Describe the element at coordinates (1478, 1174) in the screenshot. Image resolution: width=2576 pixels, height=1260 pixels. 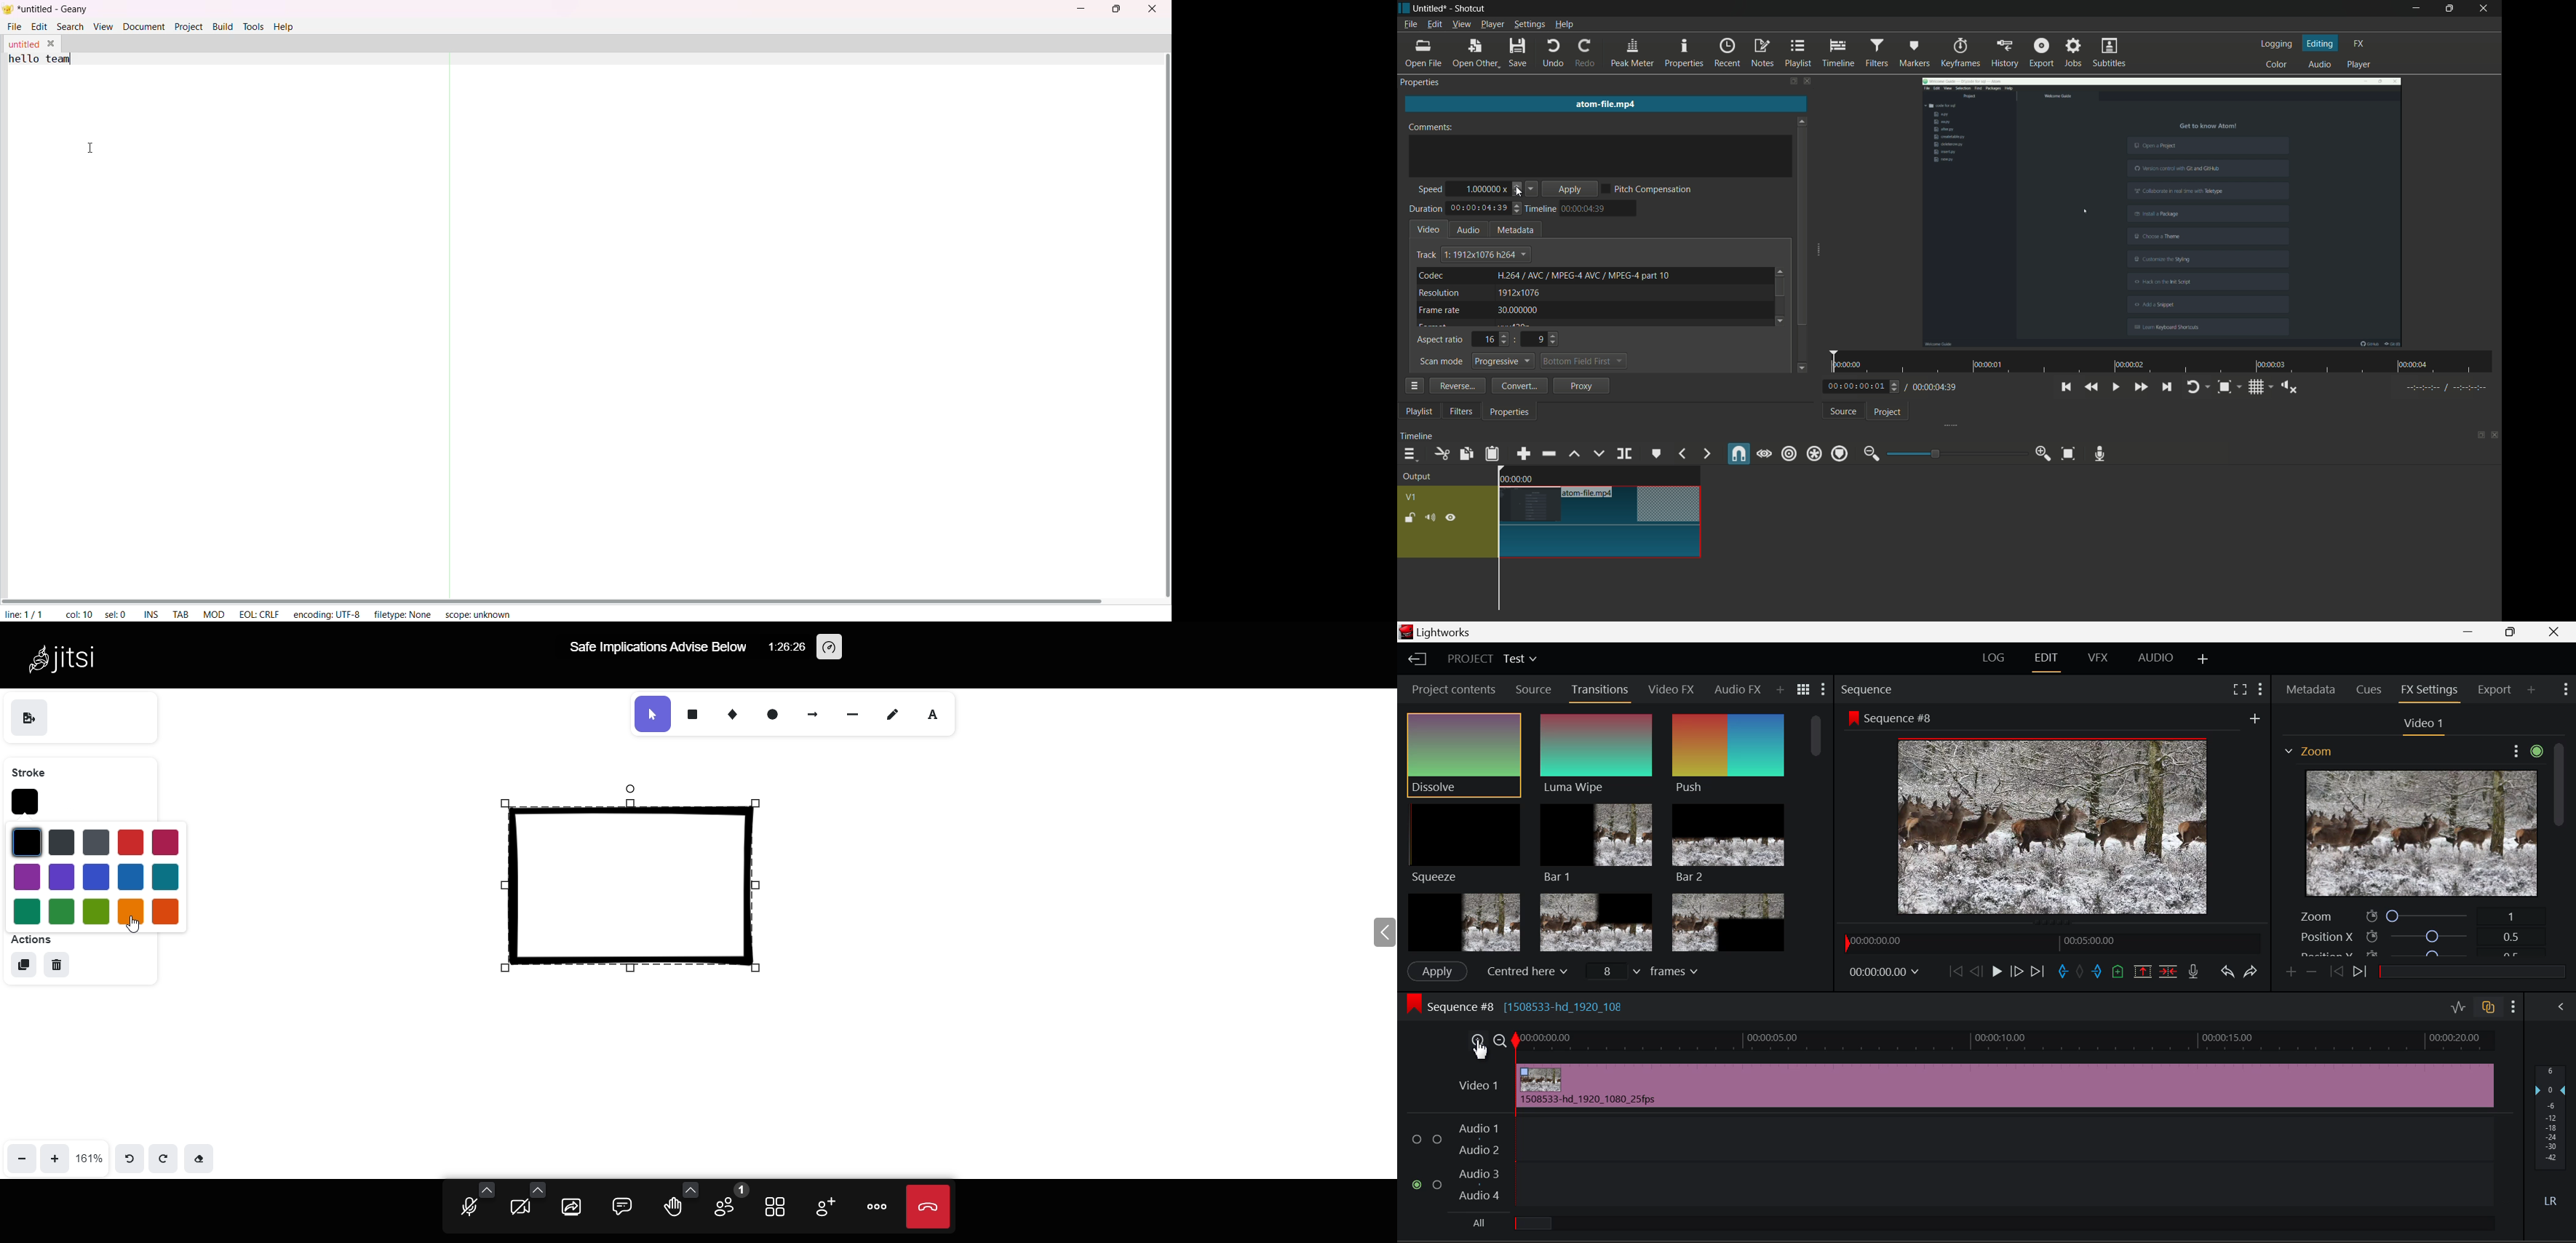
I see `Audio 3` at that location.